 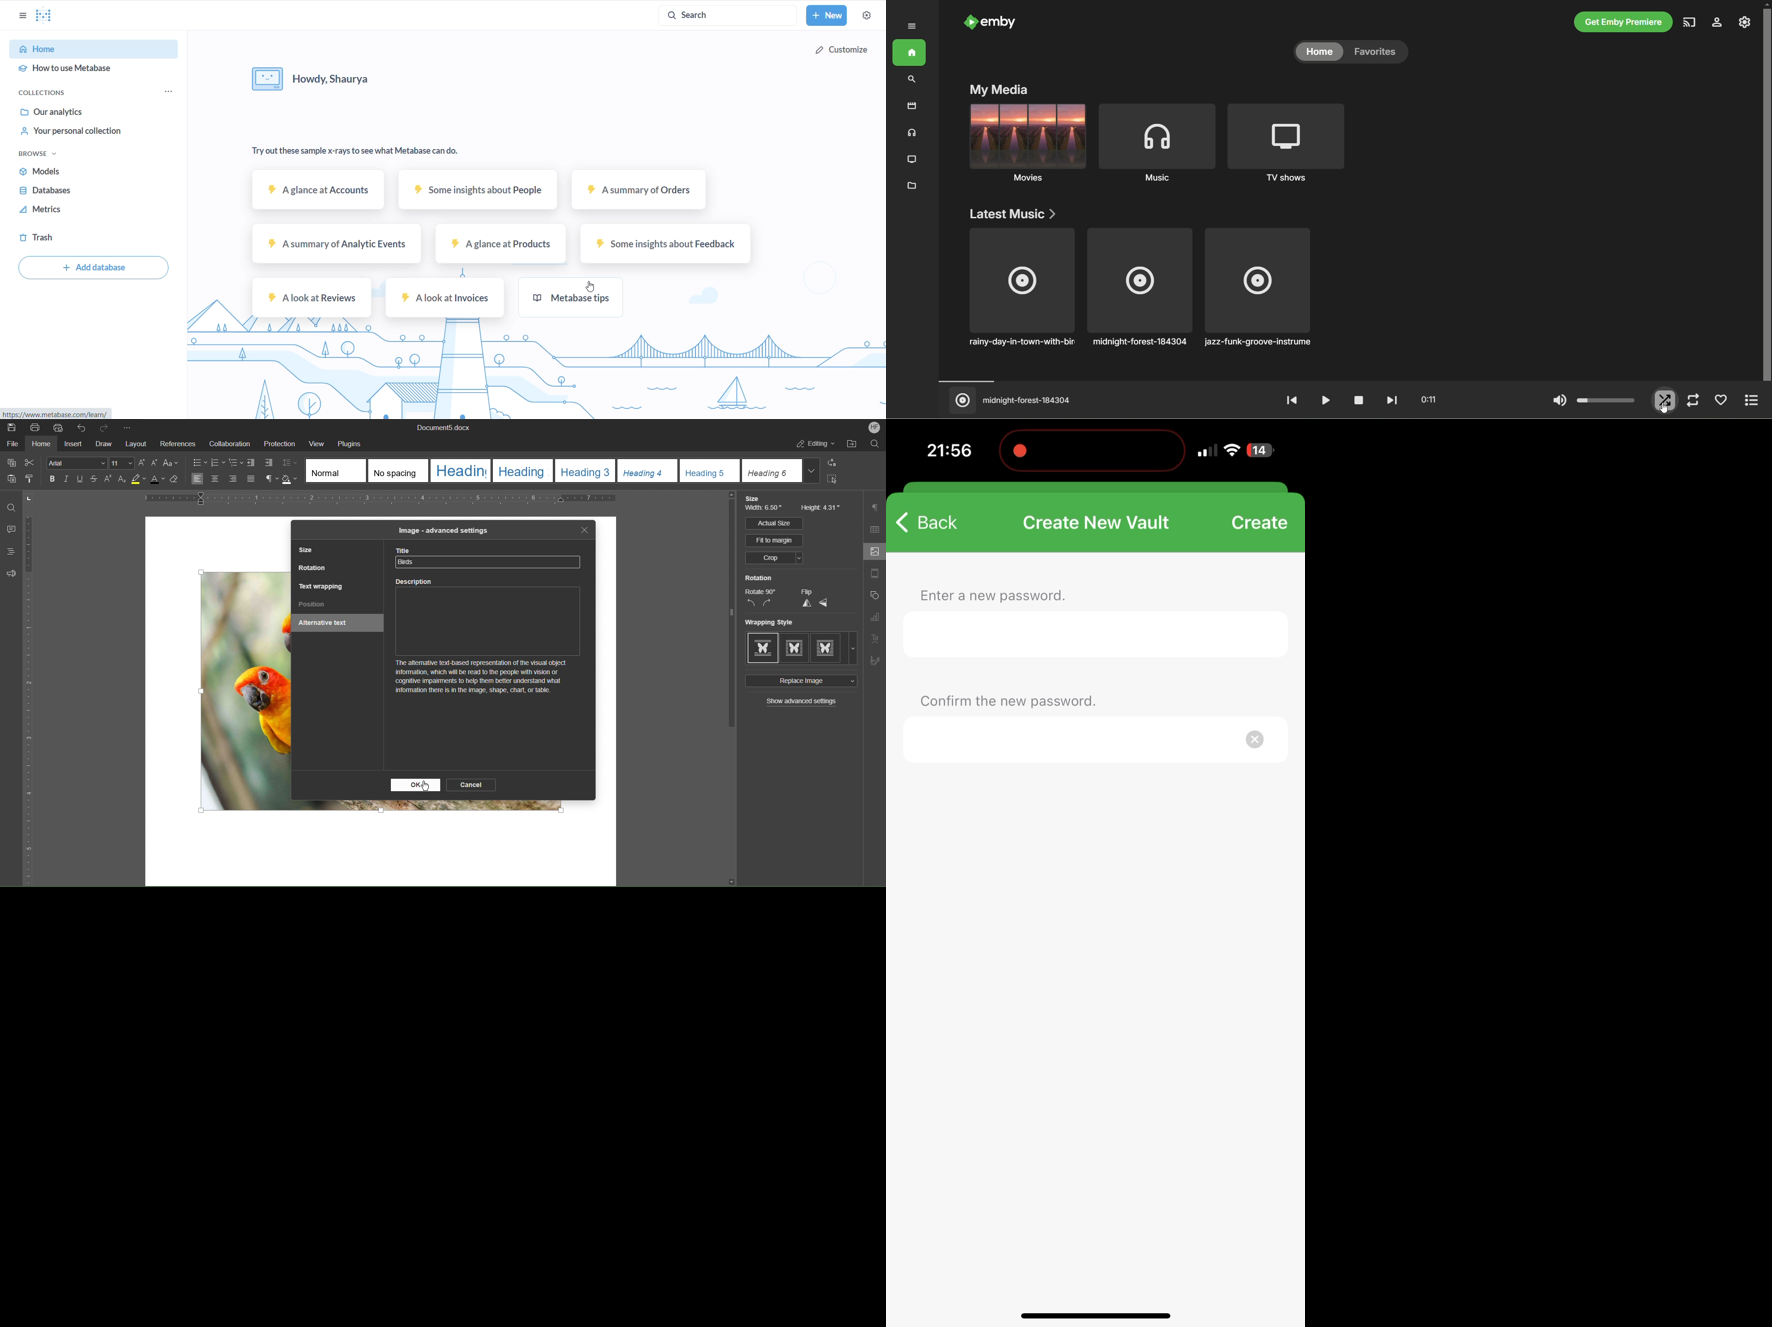 What do you see at coordinates (280, 444) in the screenshot?
I see `Protection` at bounding box center [280, 444].